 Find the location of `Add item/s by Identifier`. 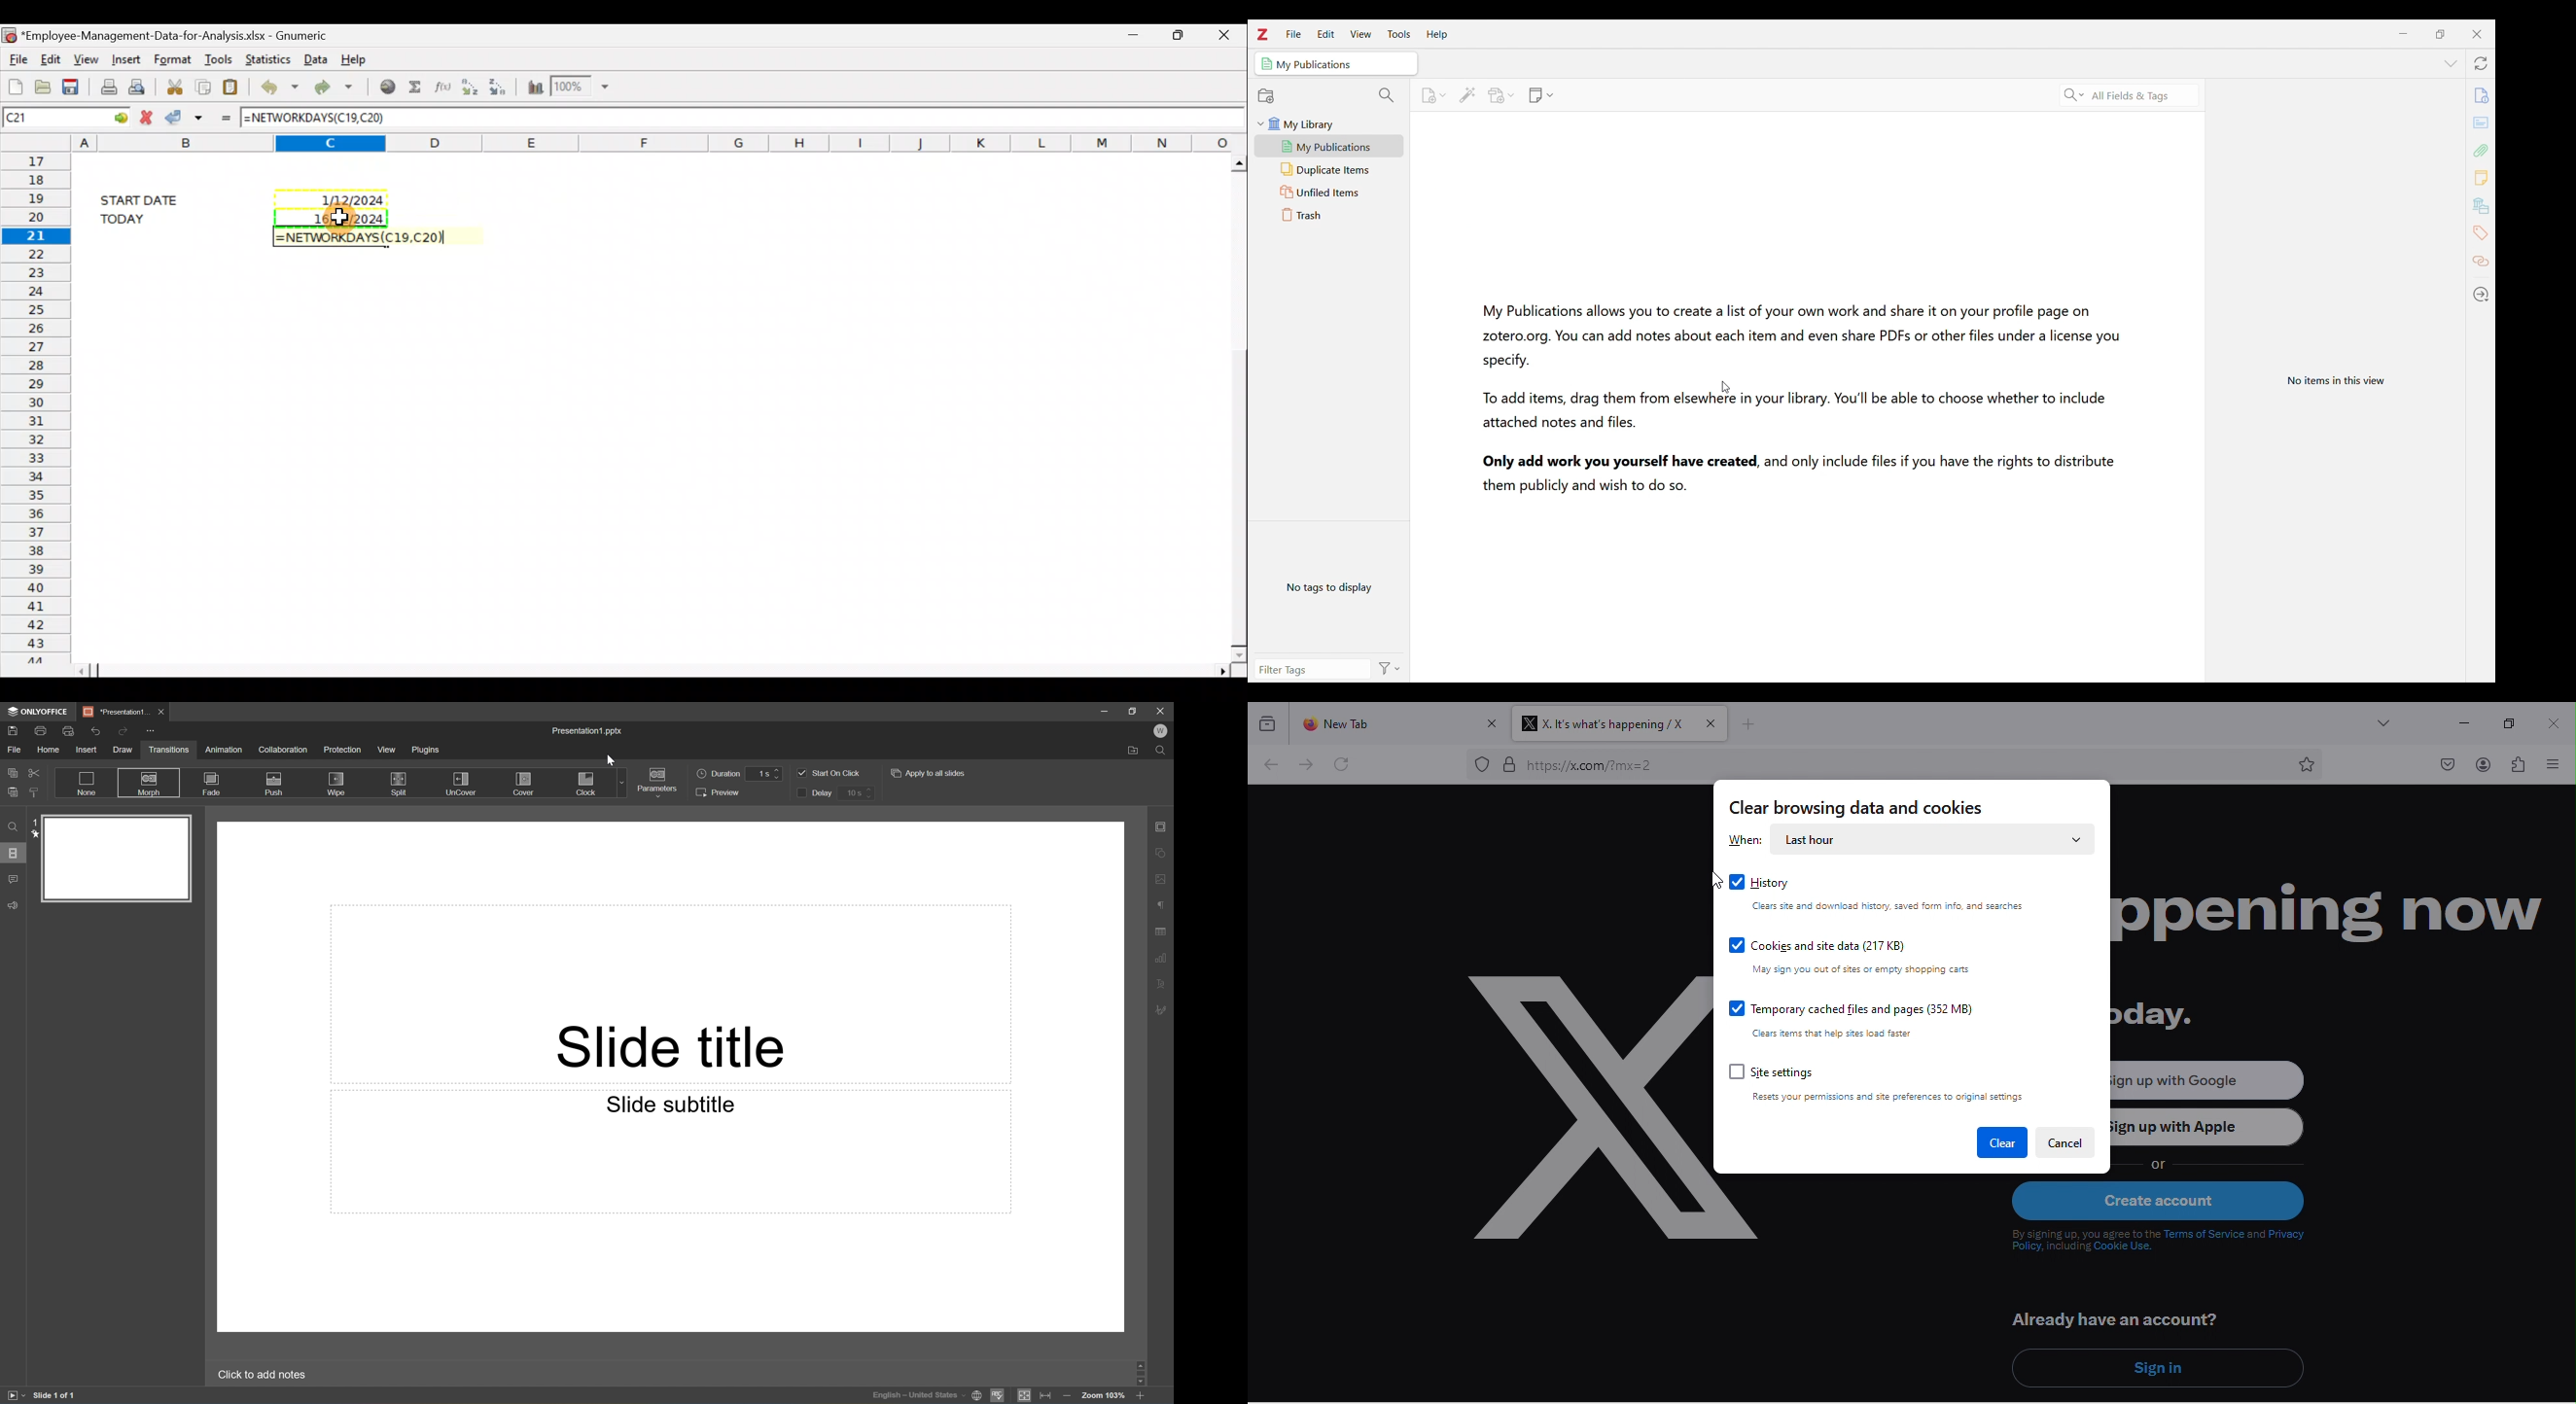

Add item/s by Identifier is located at coordinates (1467, 95).